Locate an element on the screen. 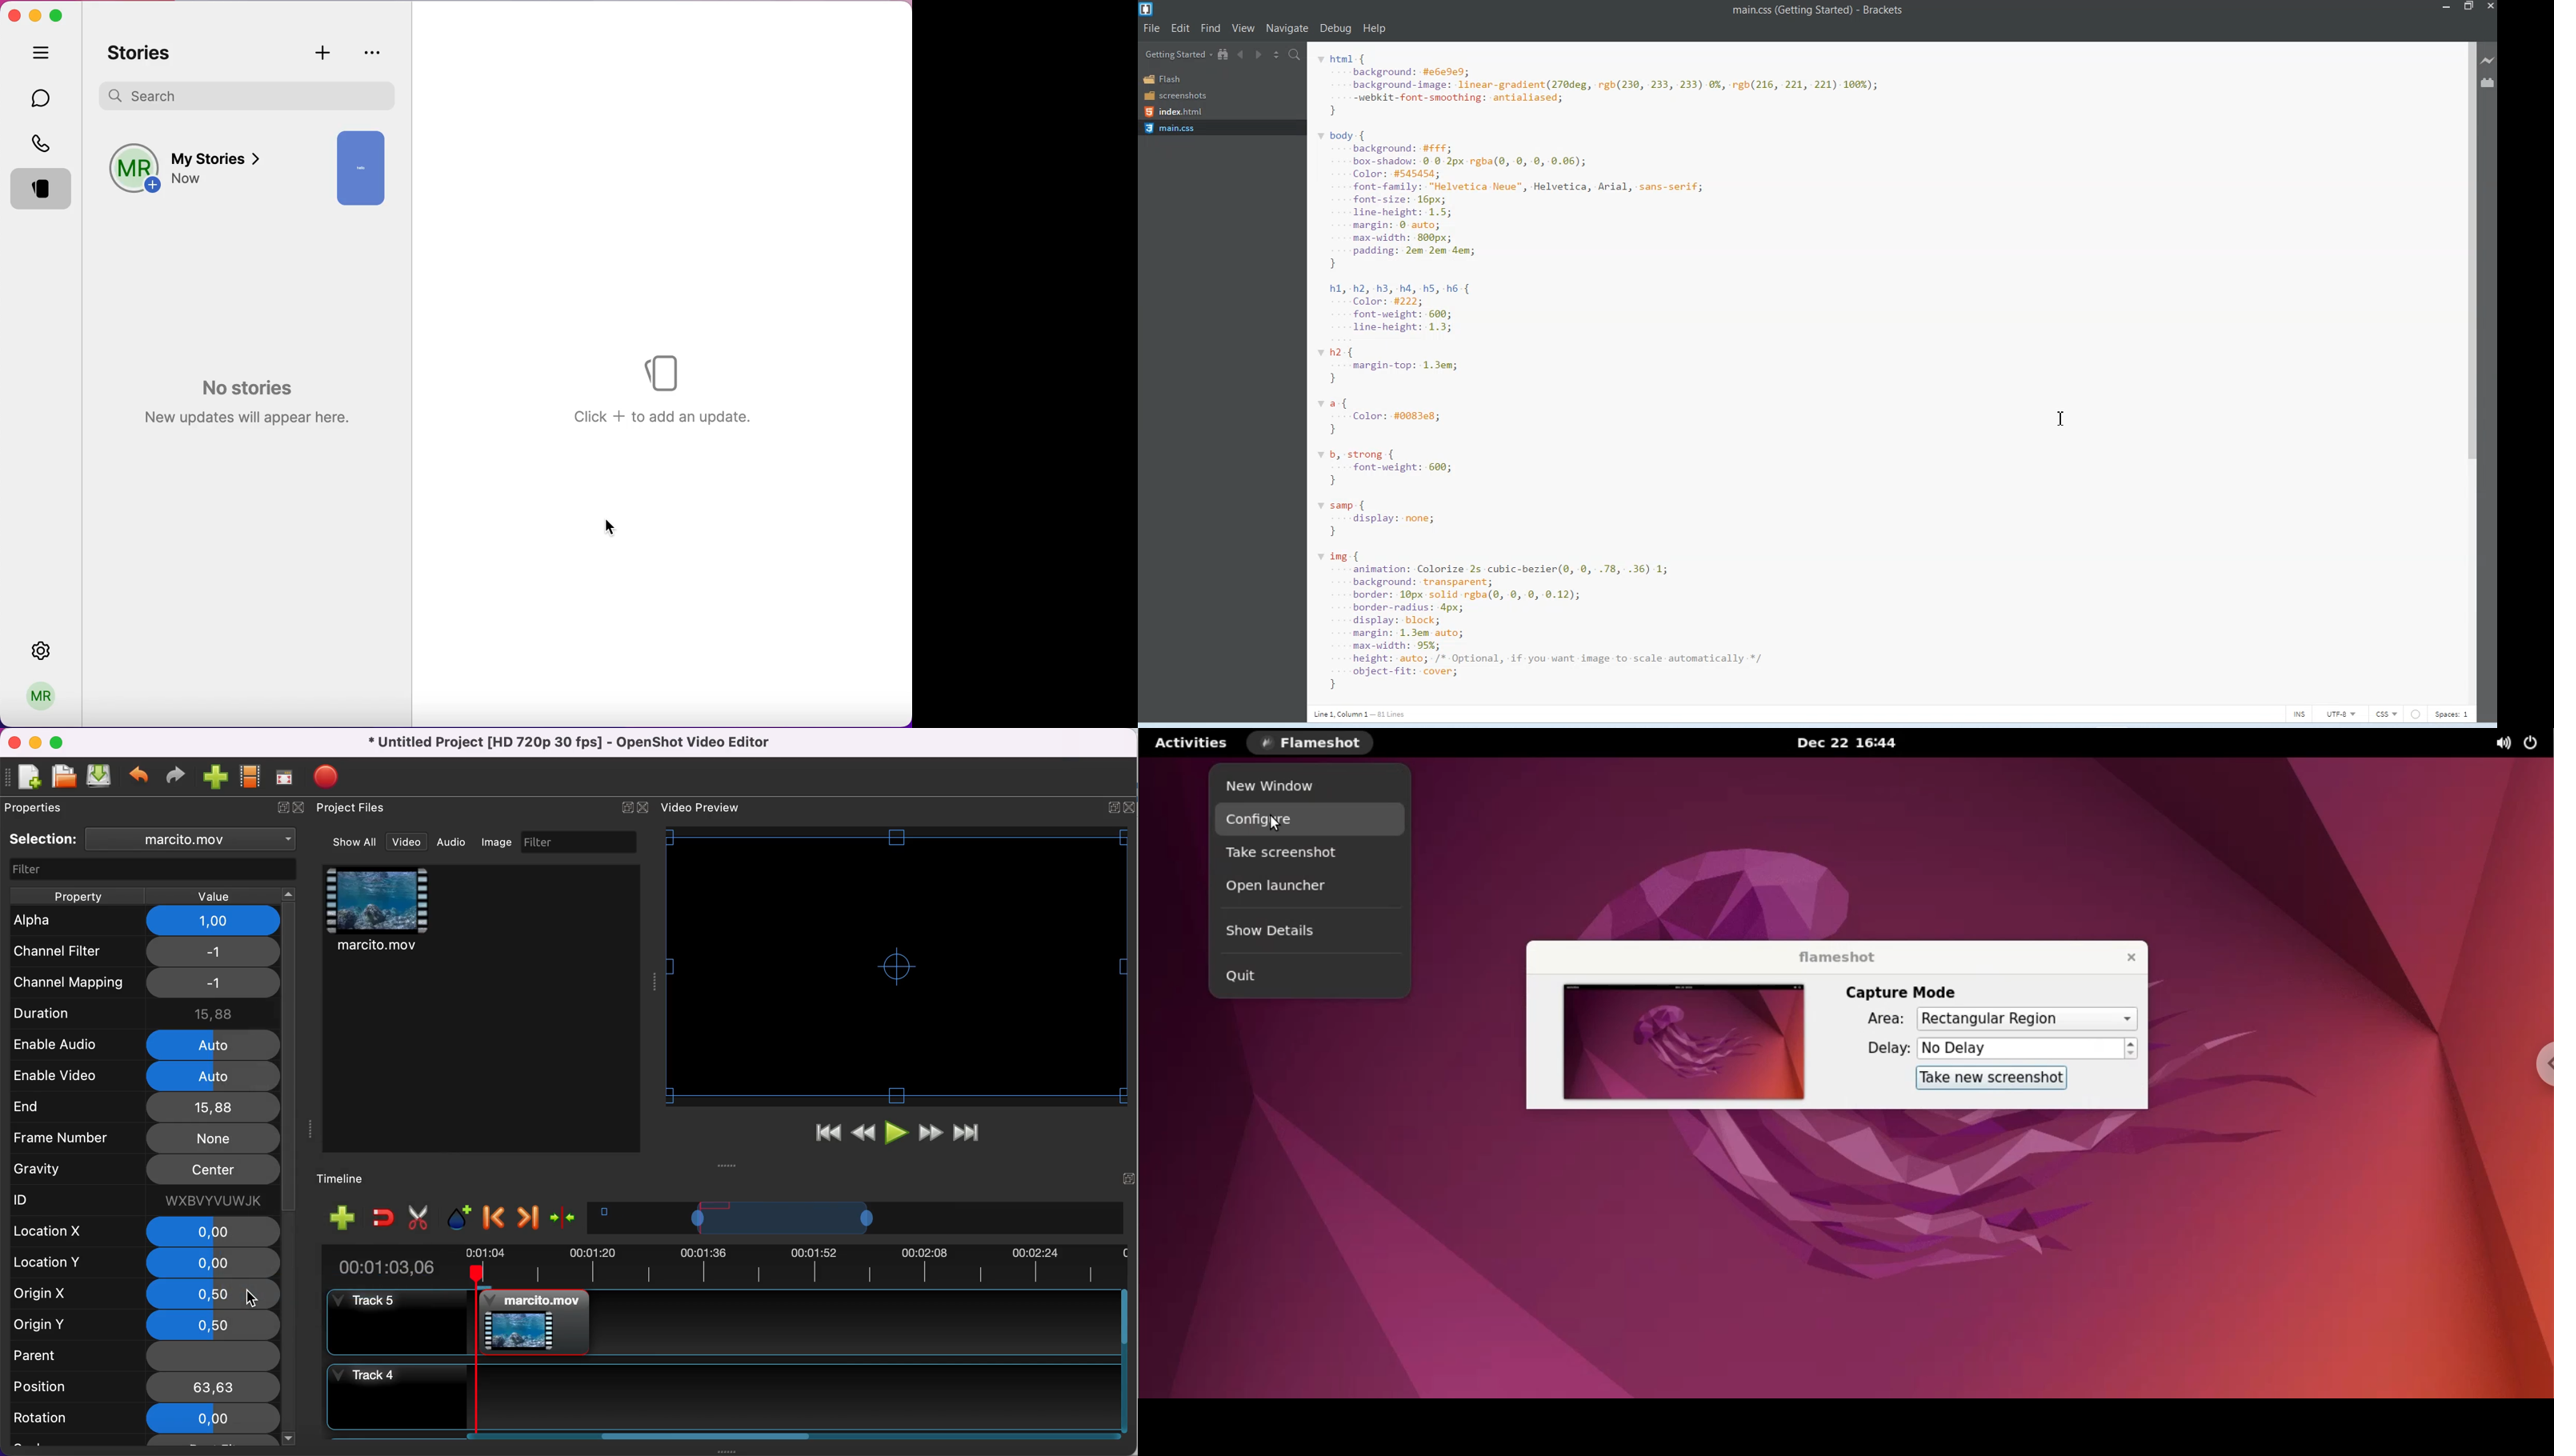  screenshot preview is located at coordinates (1681, 1044).